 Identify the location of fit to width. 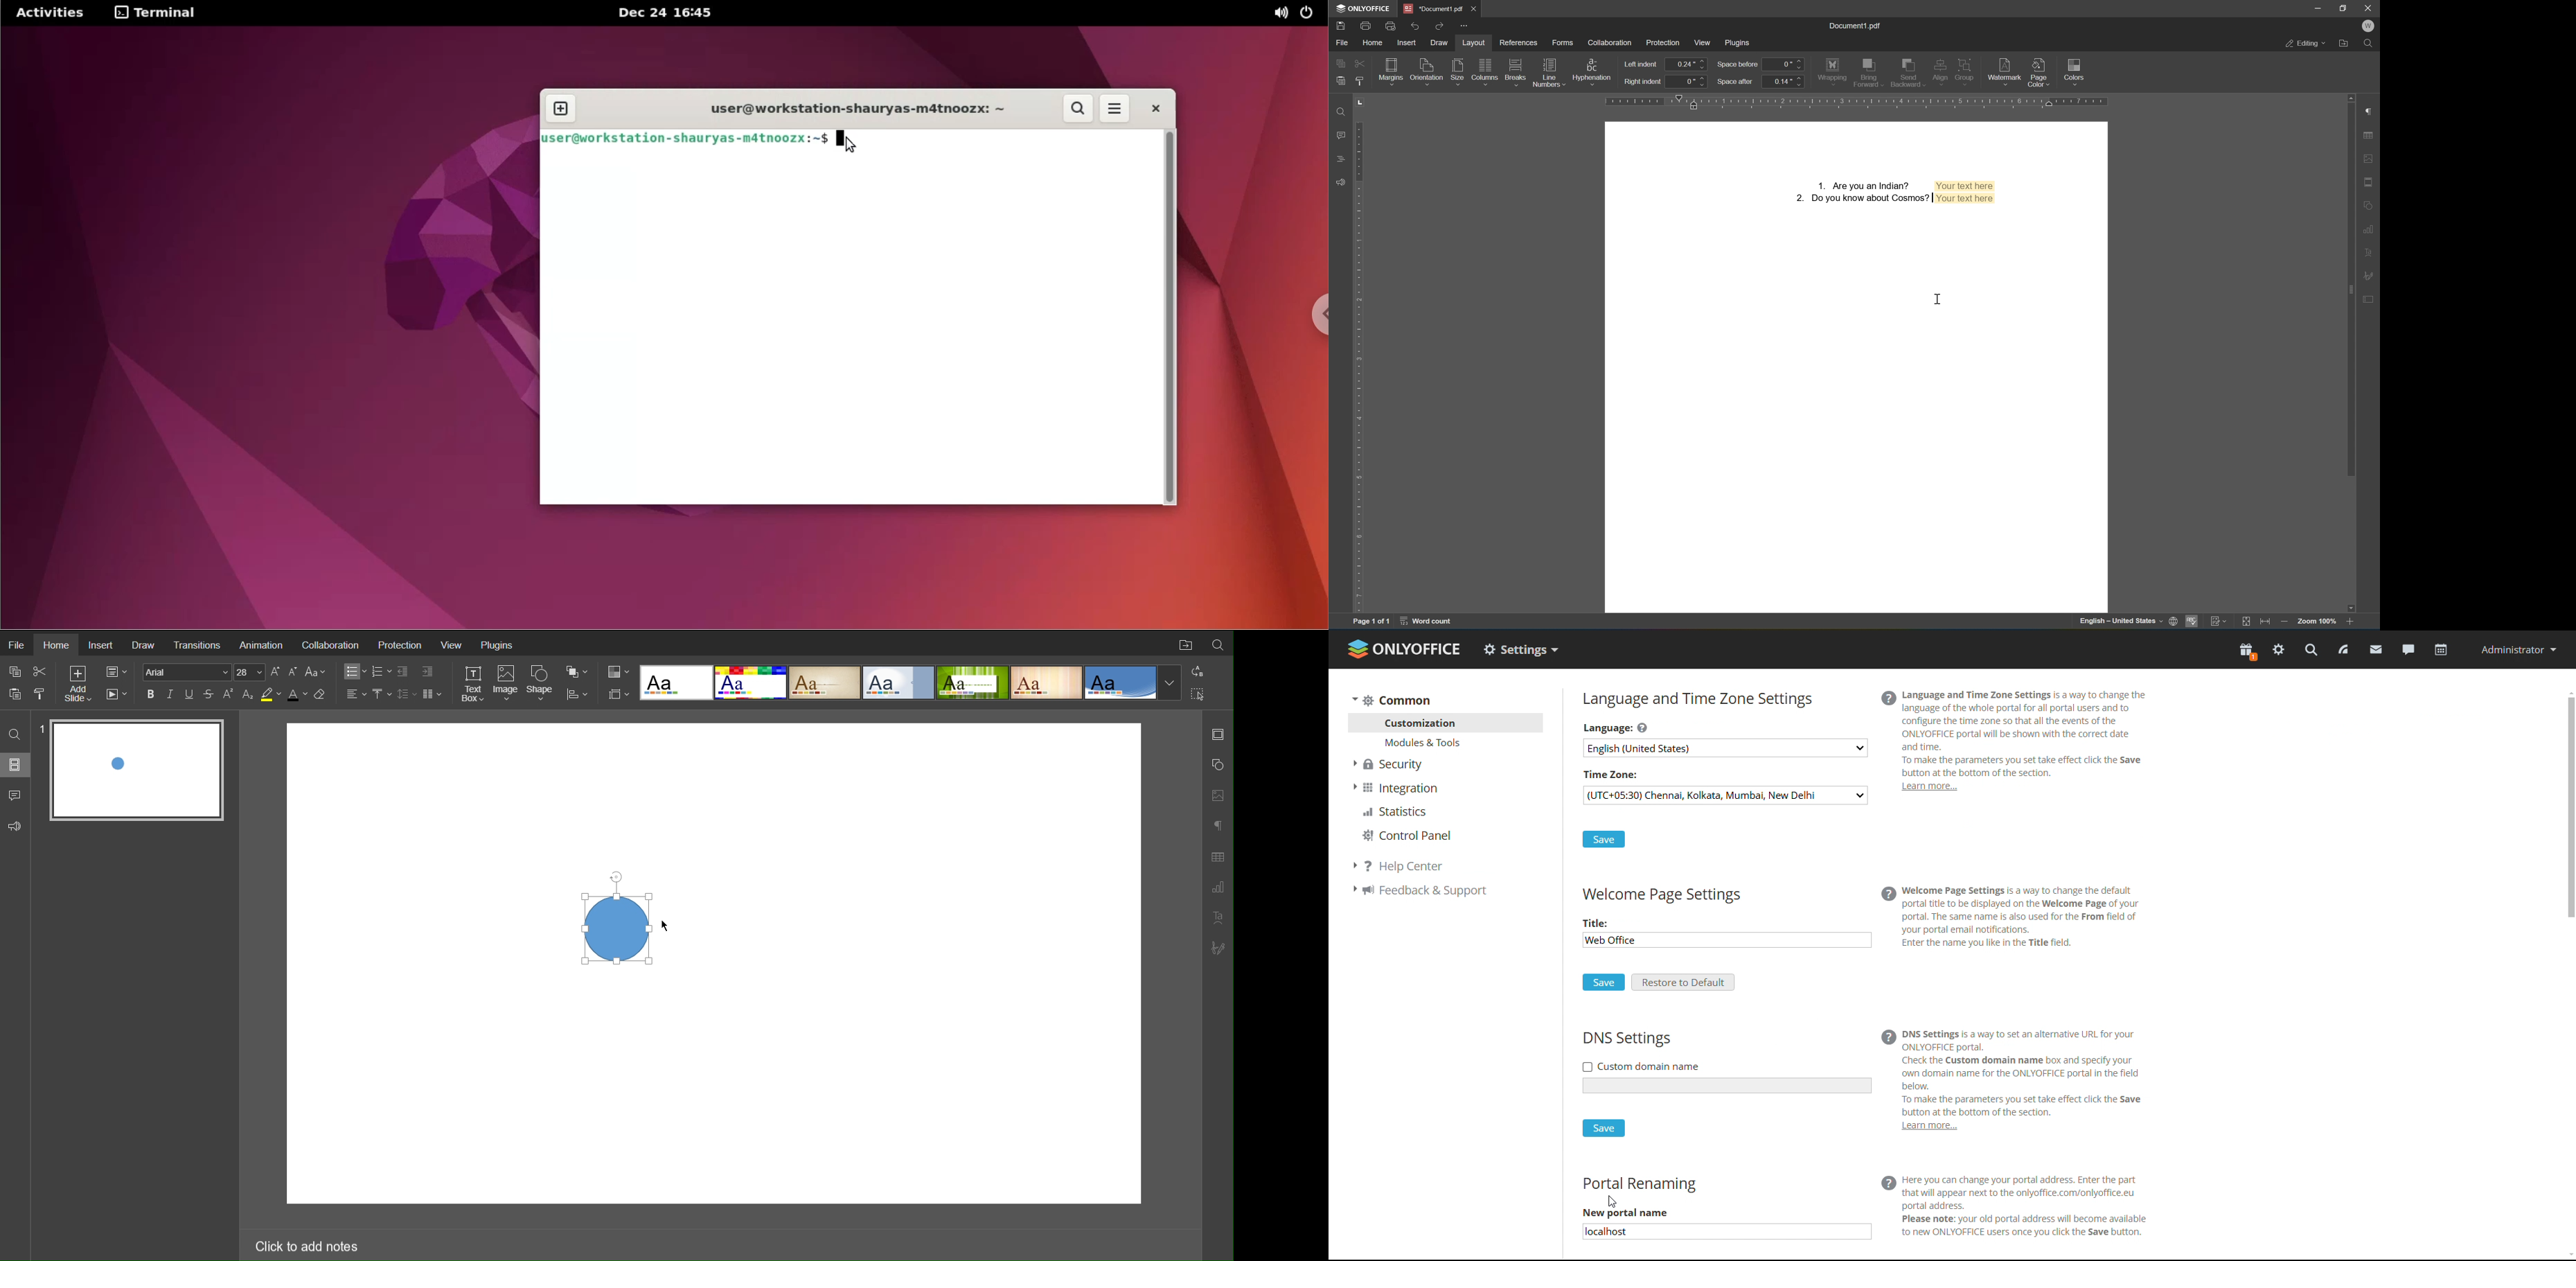
(2265, 623).